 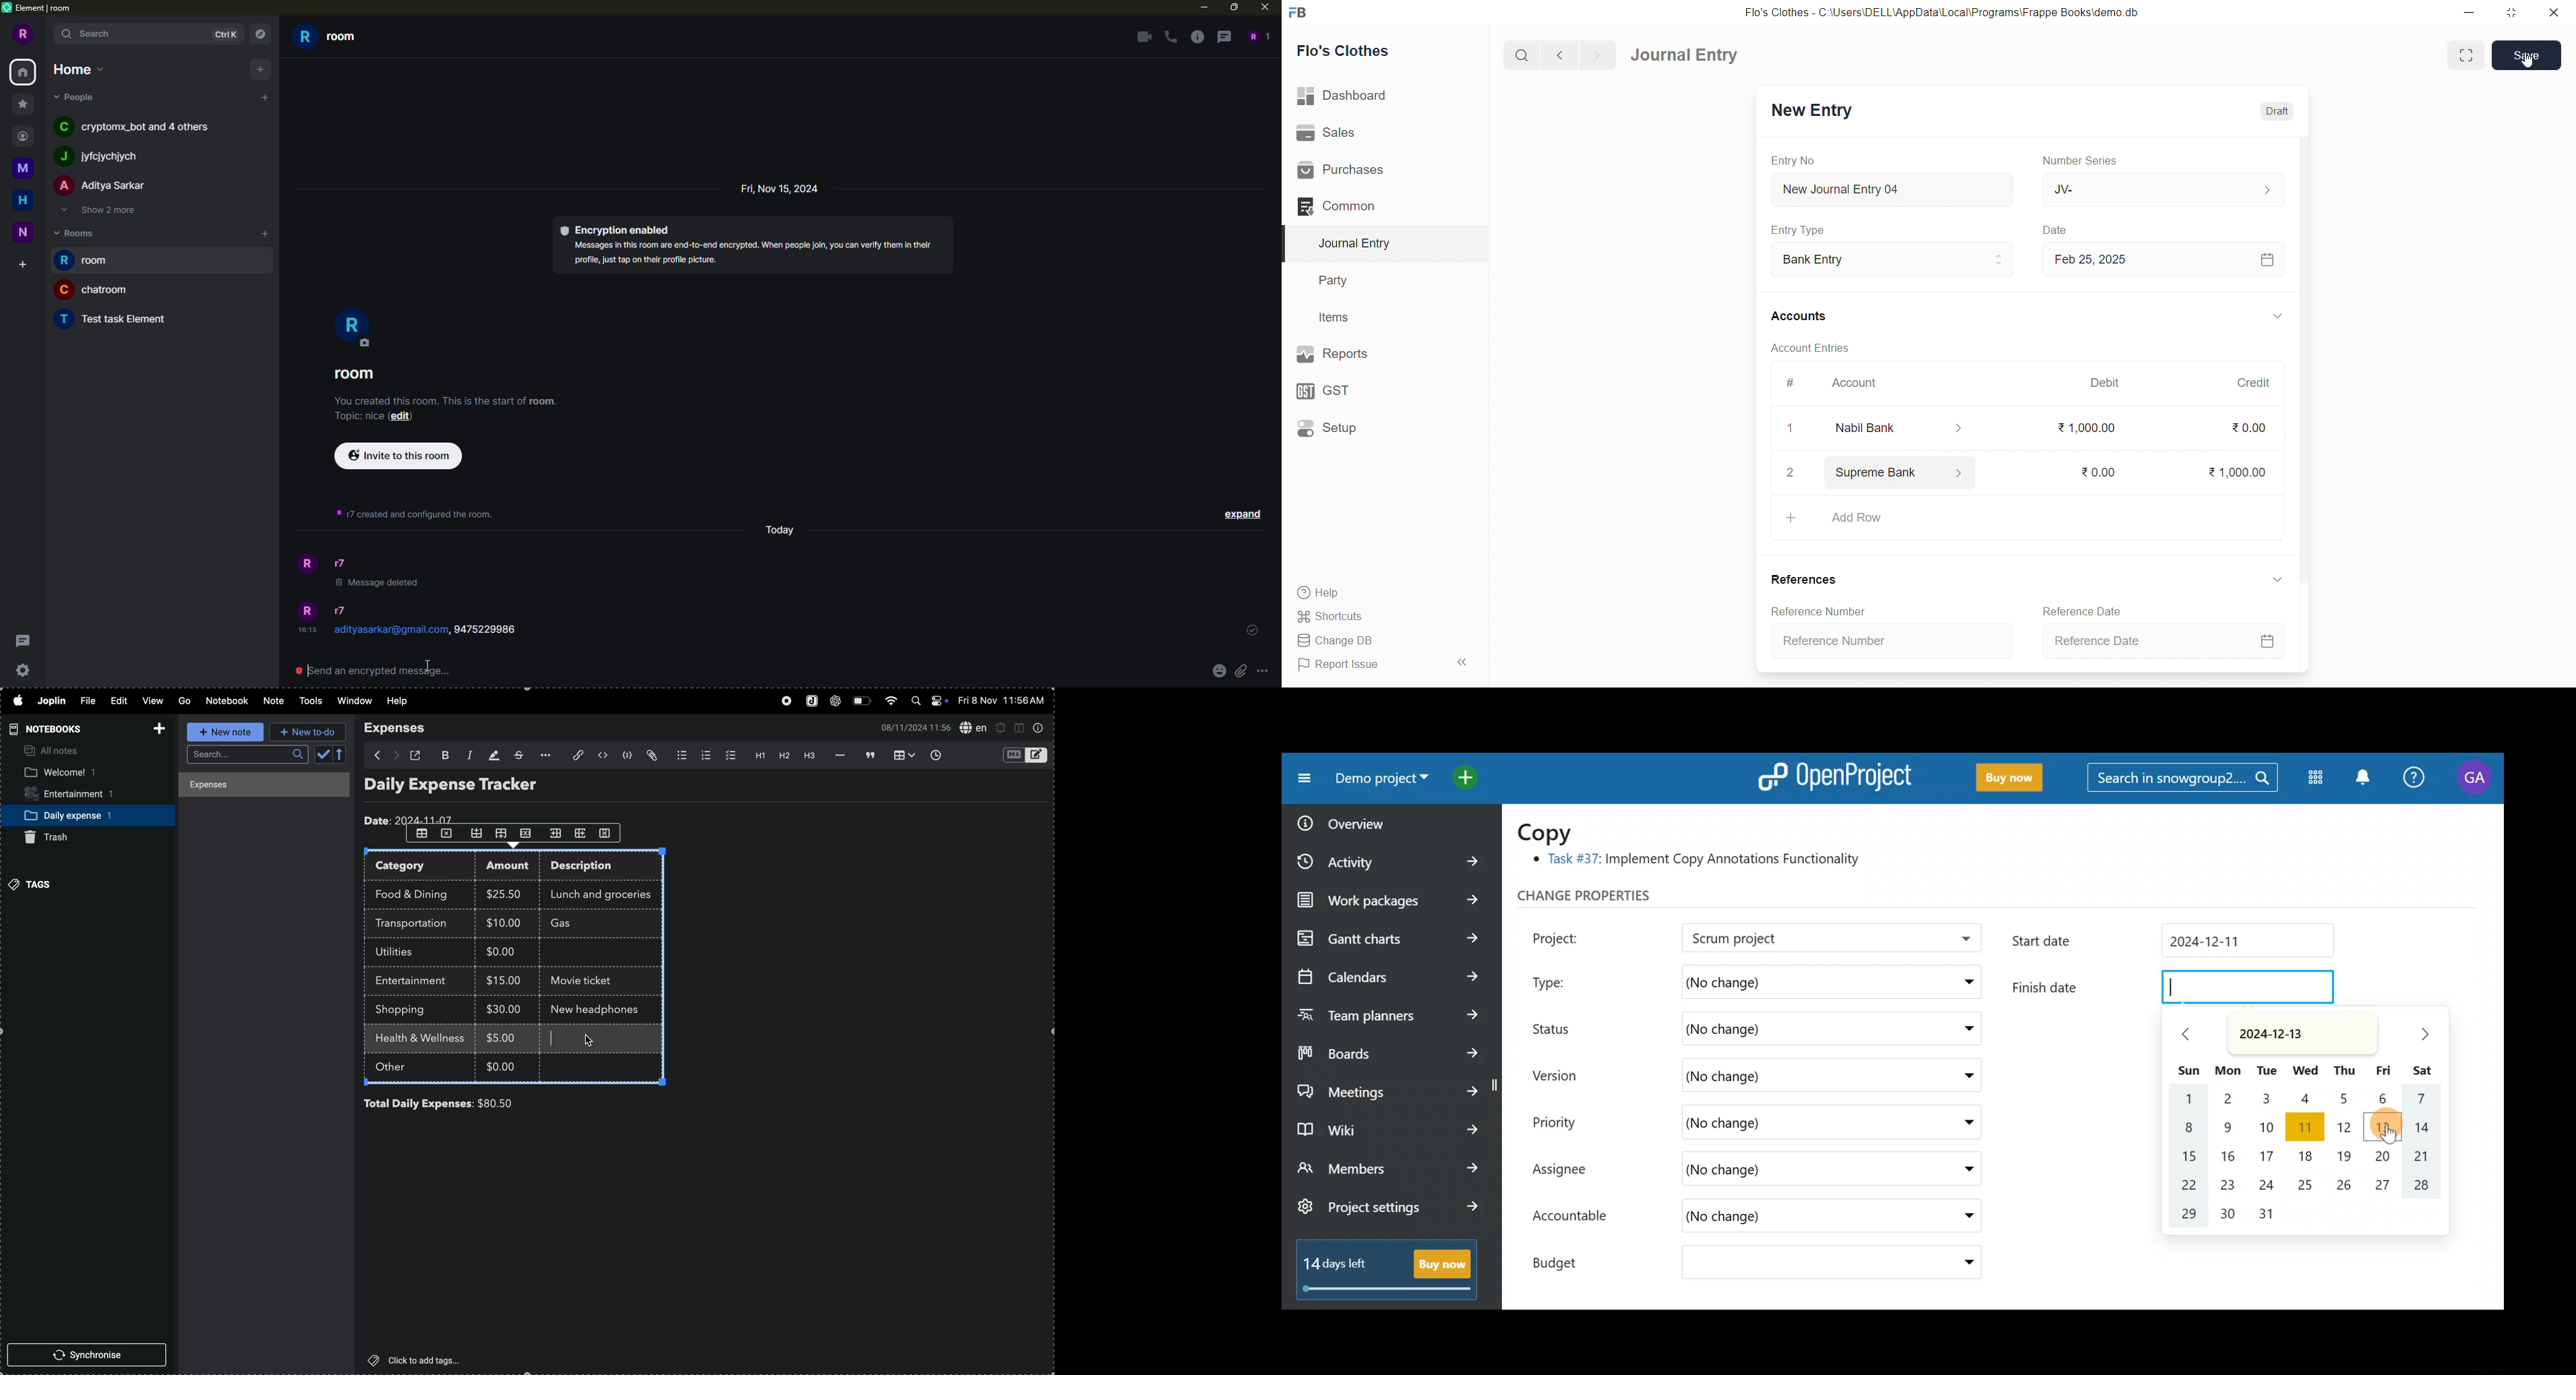 What do you see at coordinates (78, 68) in the screenshot?
I see `home` at bounding box center [78, 68].